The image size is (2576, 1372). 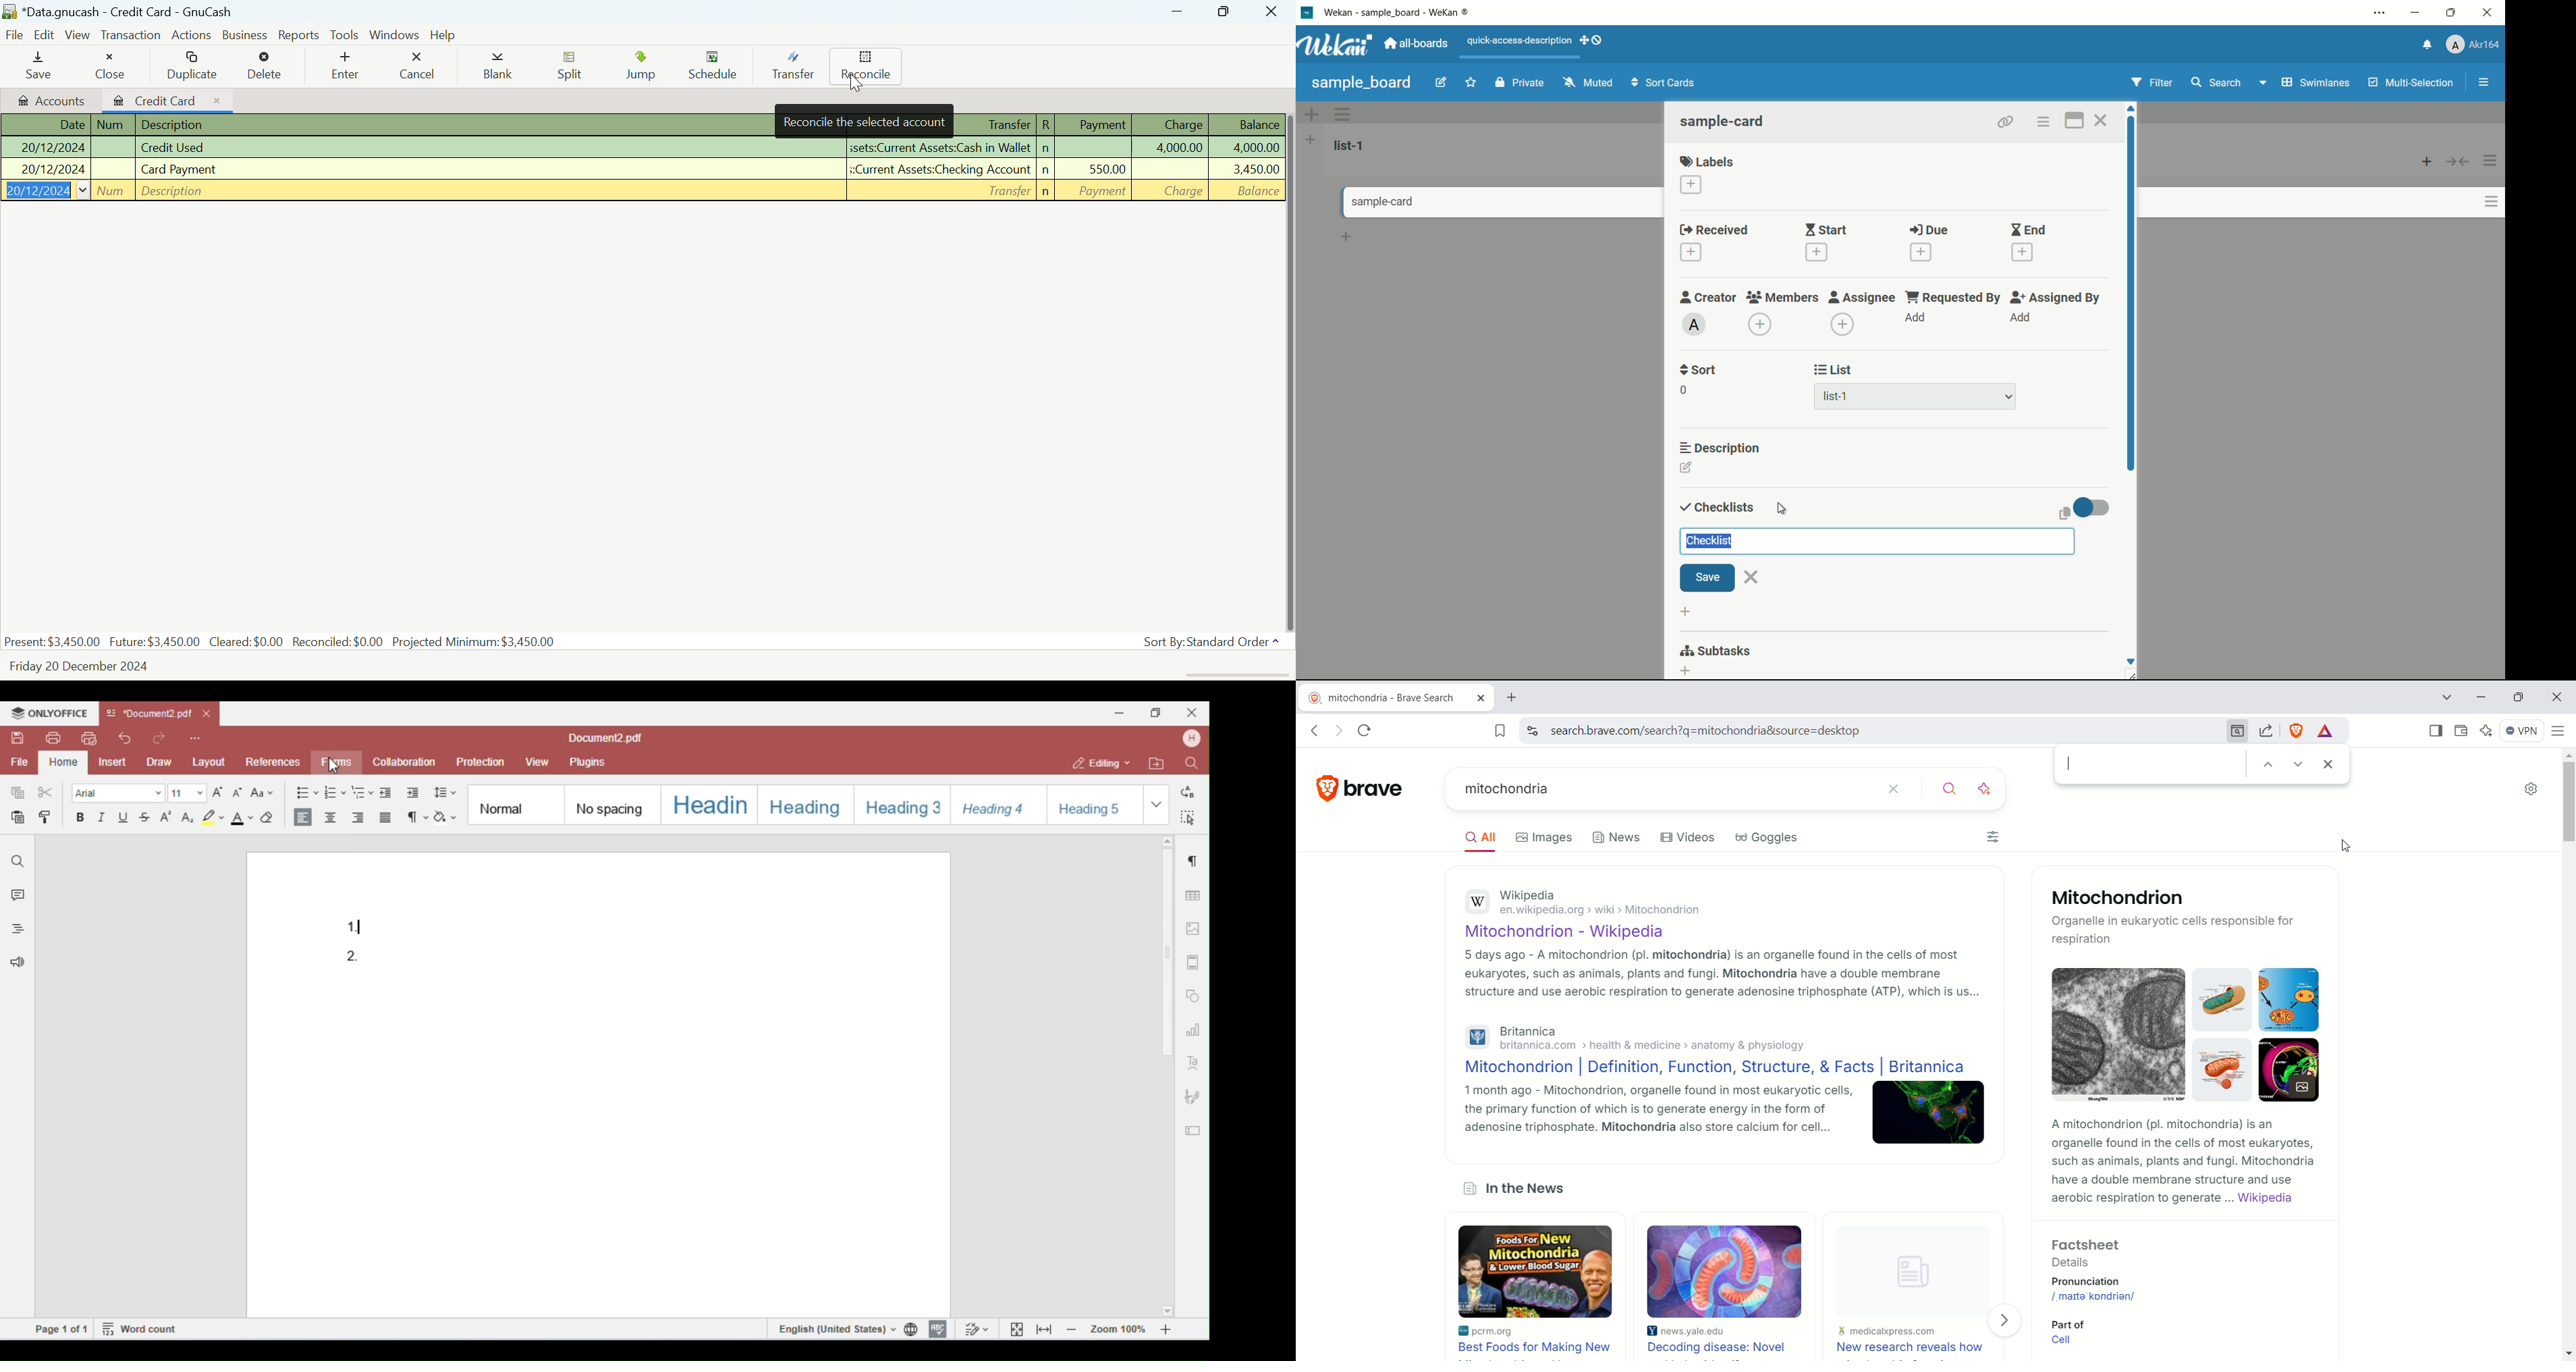 What do you see at coordinates (1473, 84) in the screenshot?
I see `star` at bounding box center [1473, 84].